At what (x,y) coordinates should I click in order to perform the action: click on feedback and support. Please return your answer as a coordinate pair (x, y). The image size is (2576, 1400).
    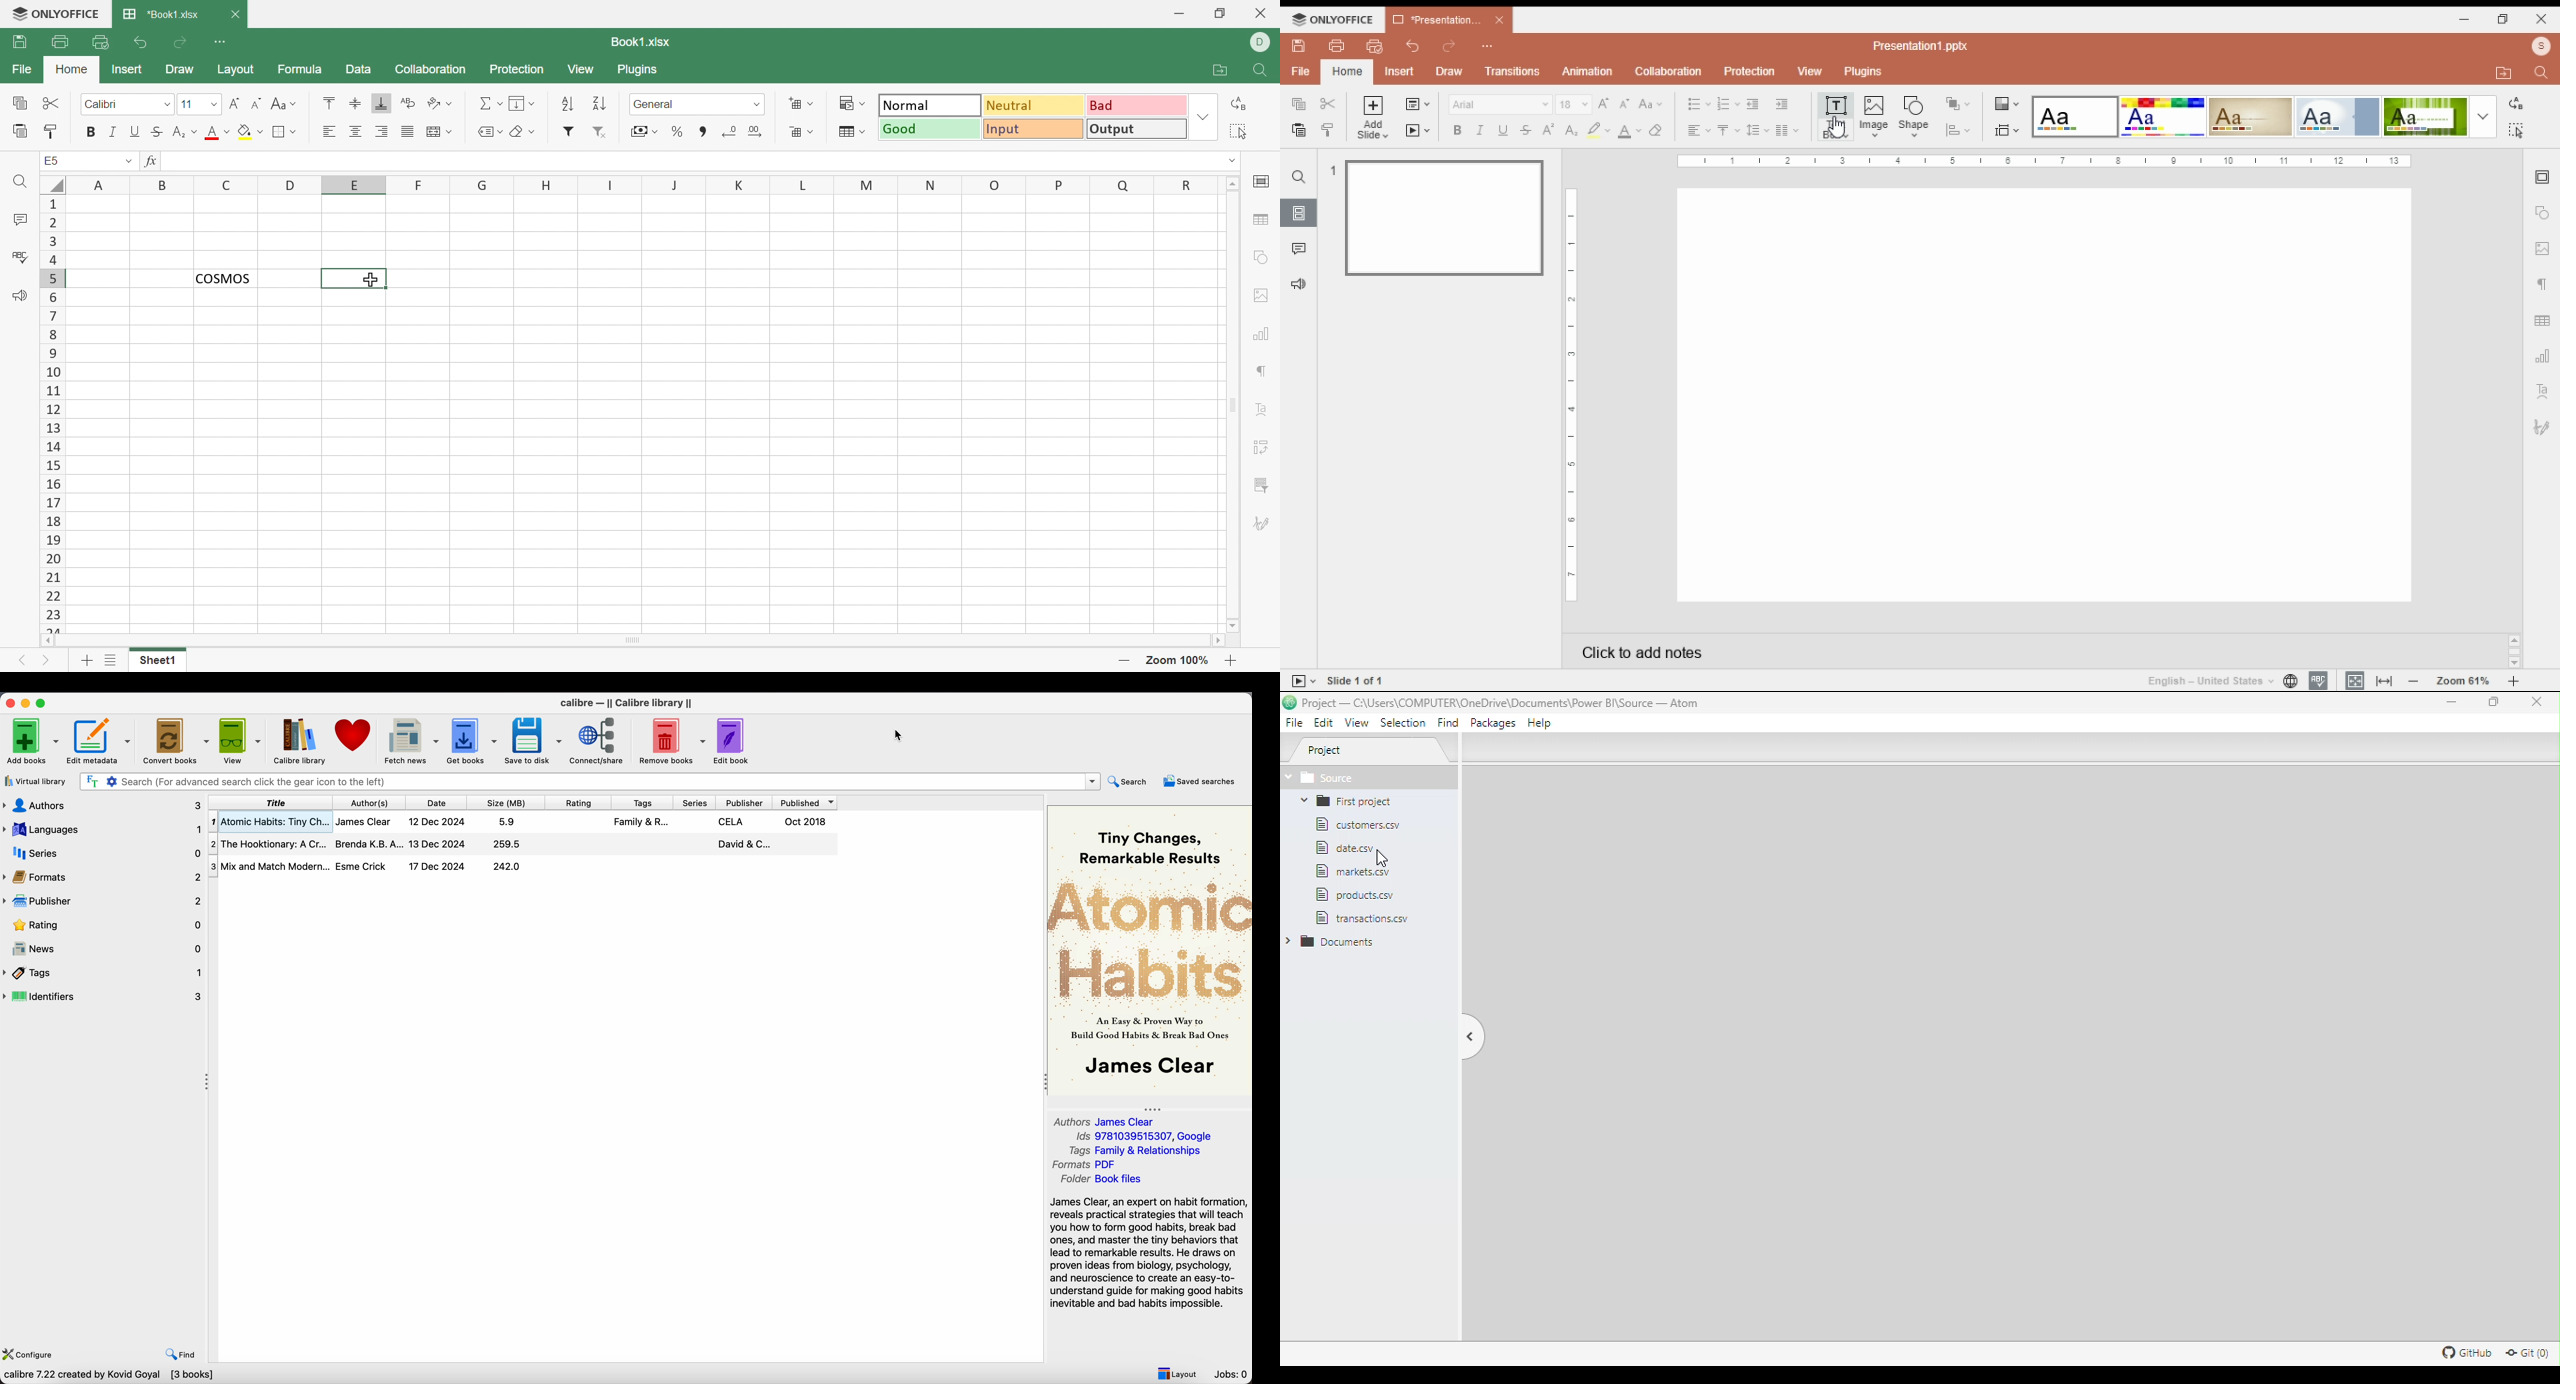
    Looking at the image, I should click on (1297, 283).